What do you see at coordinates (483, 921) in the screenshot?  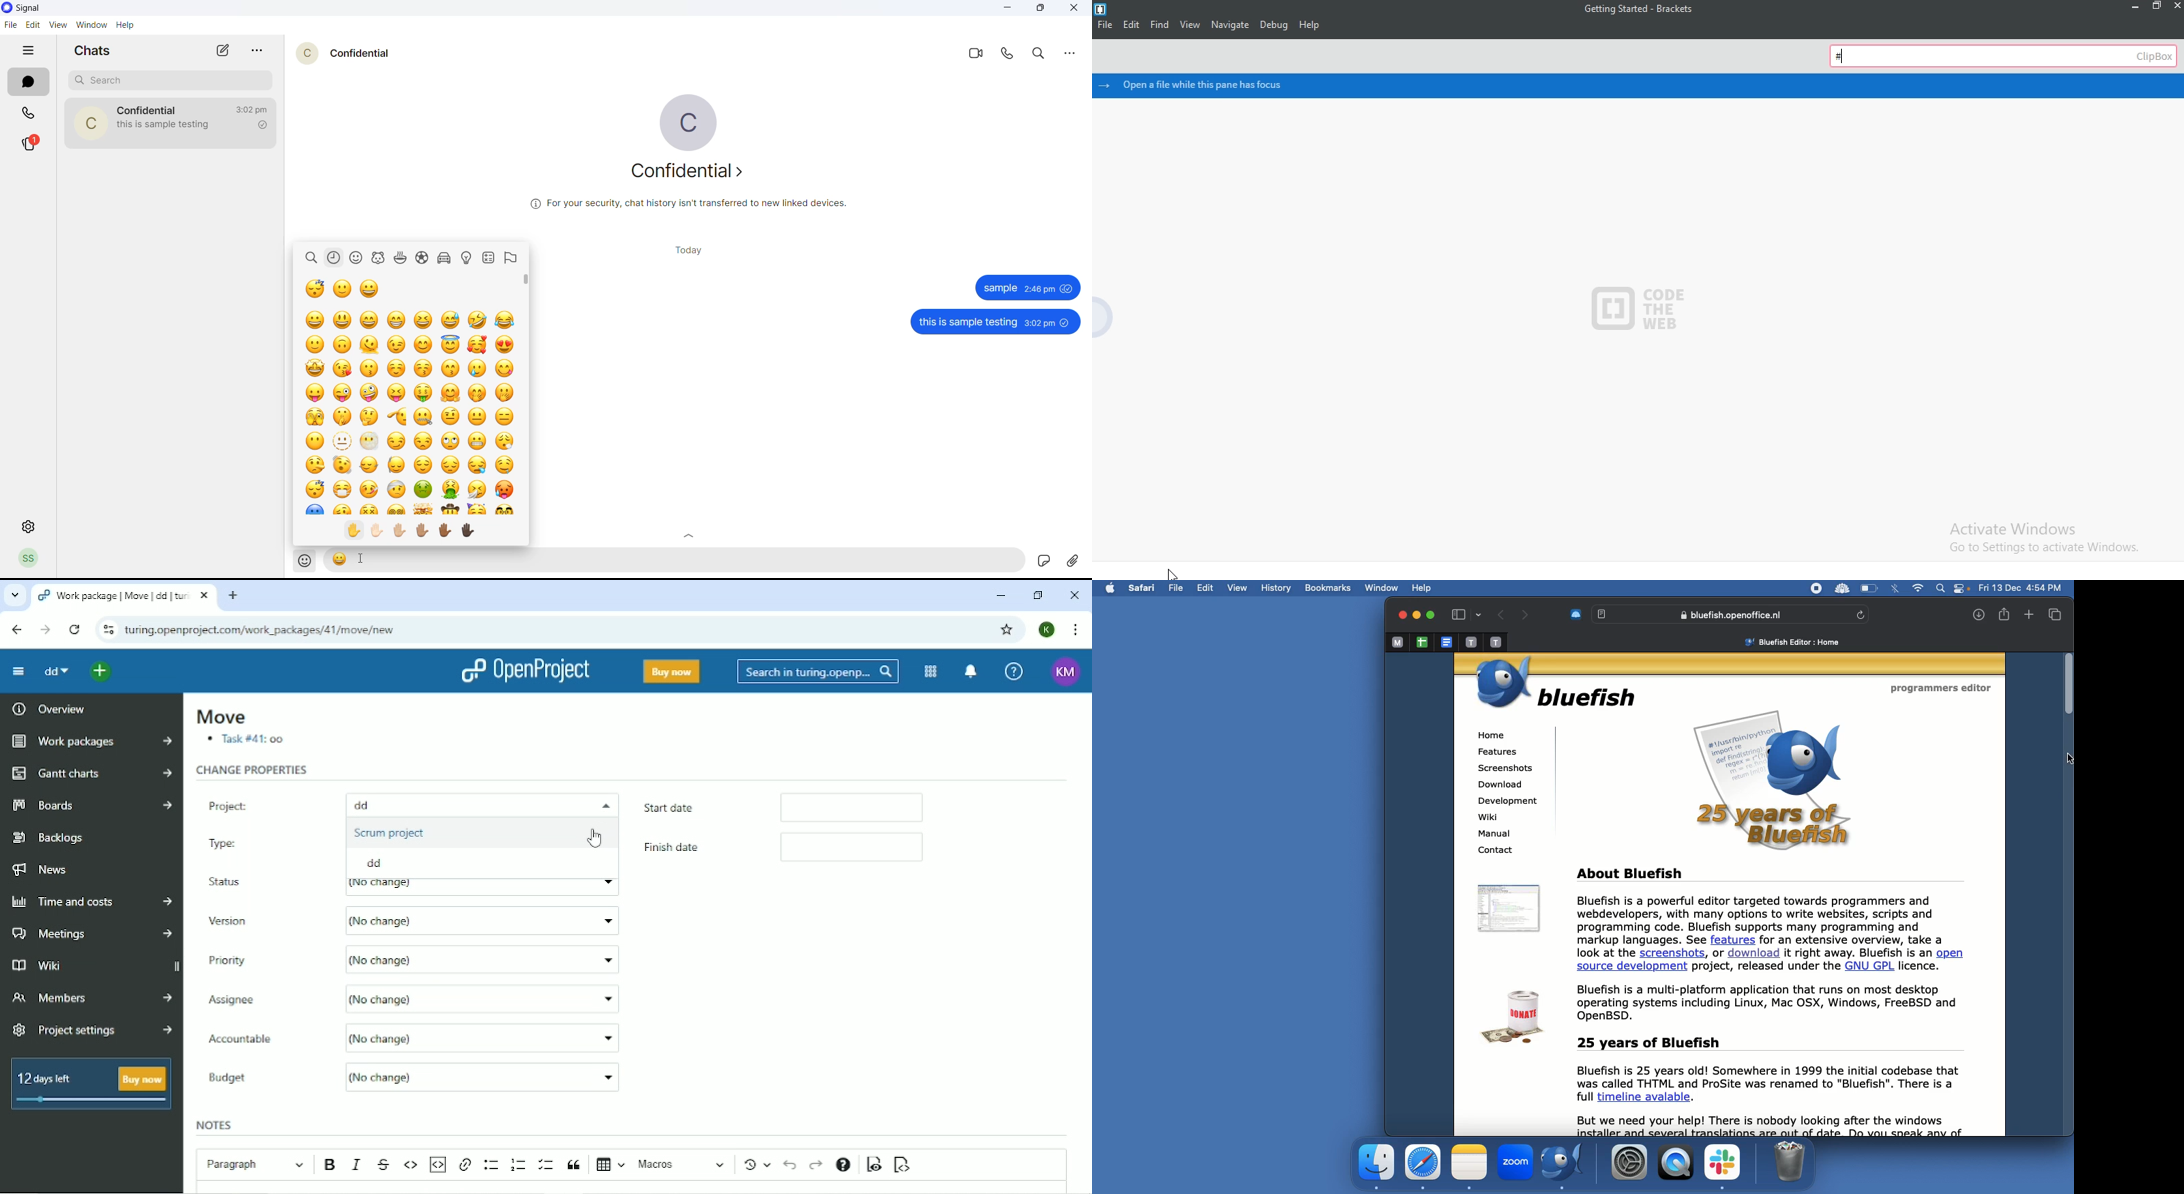 I see `(No change)` at bounding box center [483, 921].